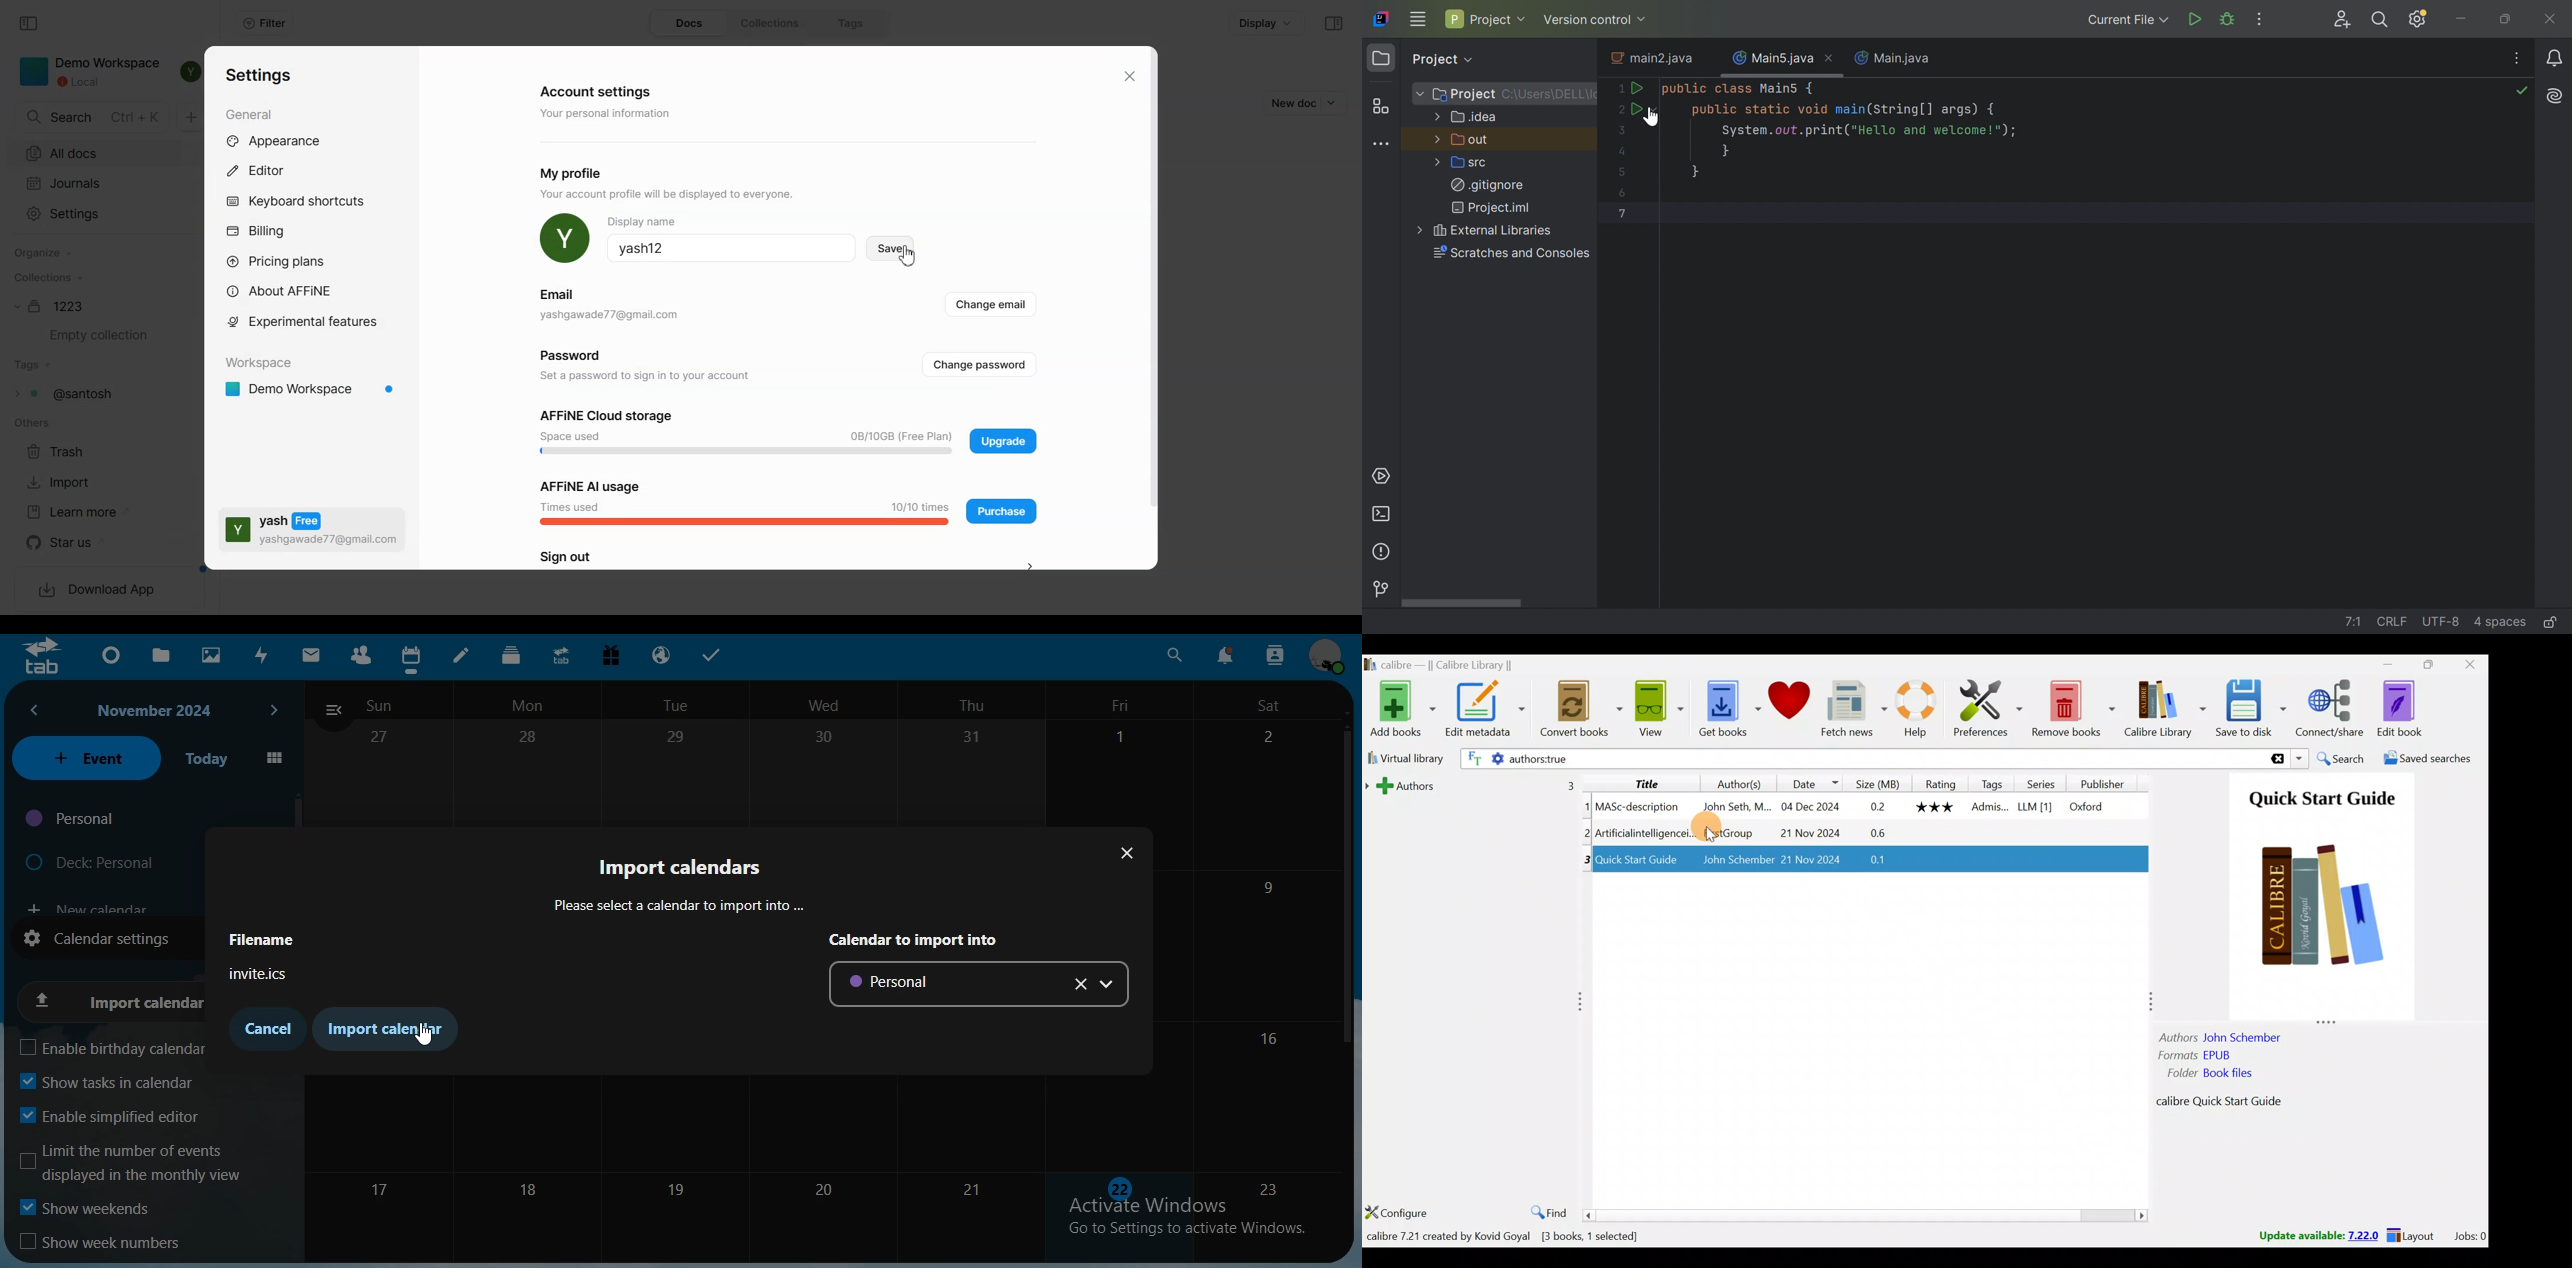 This screenshot has width=2576, height=1288. I want to click on cursor, so click(423, 1040).